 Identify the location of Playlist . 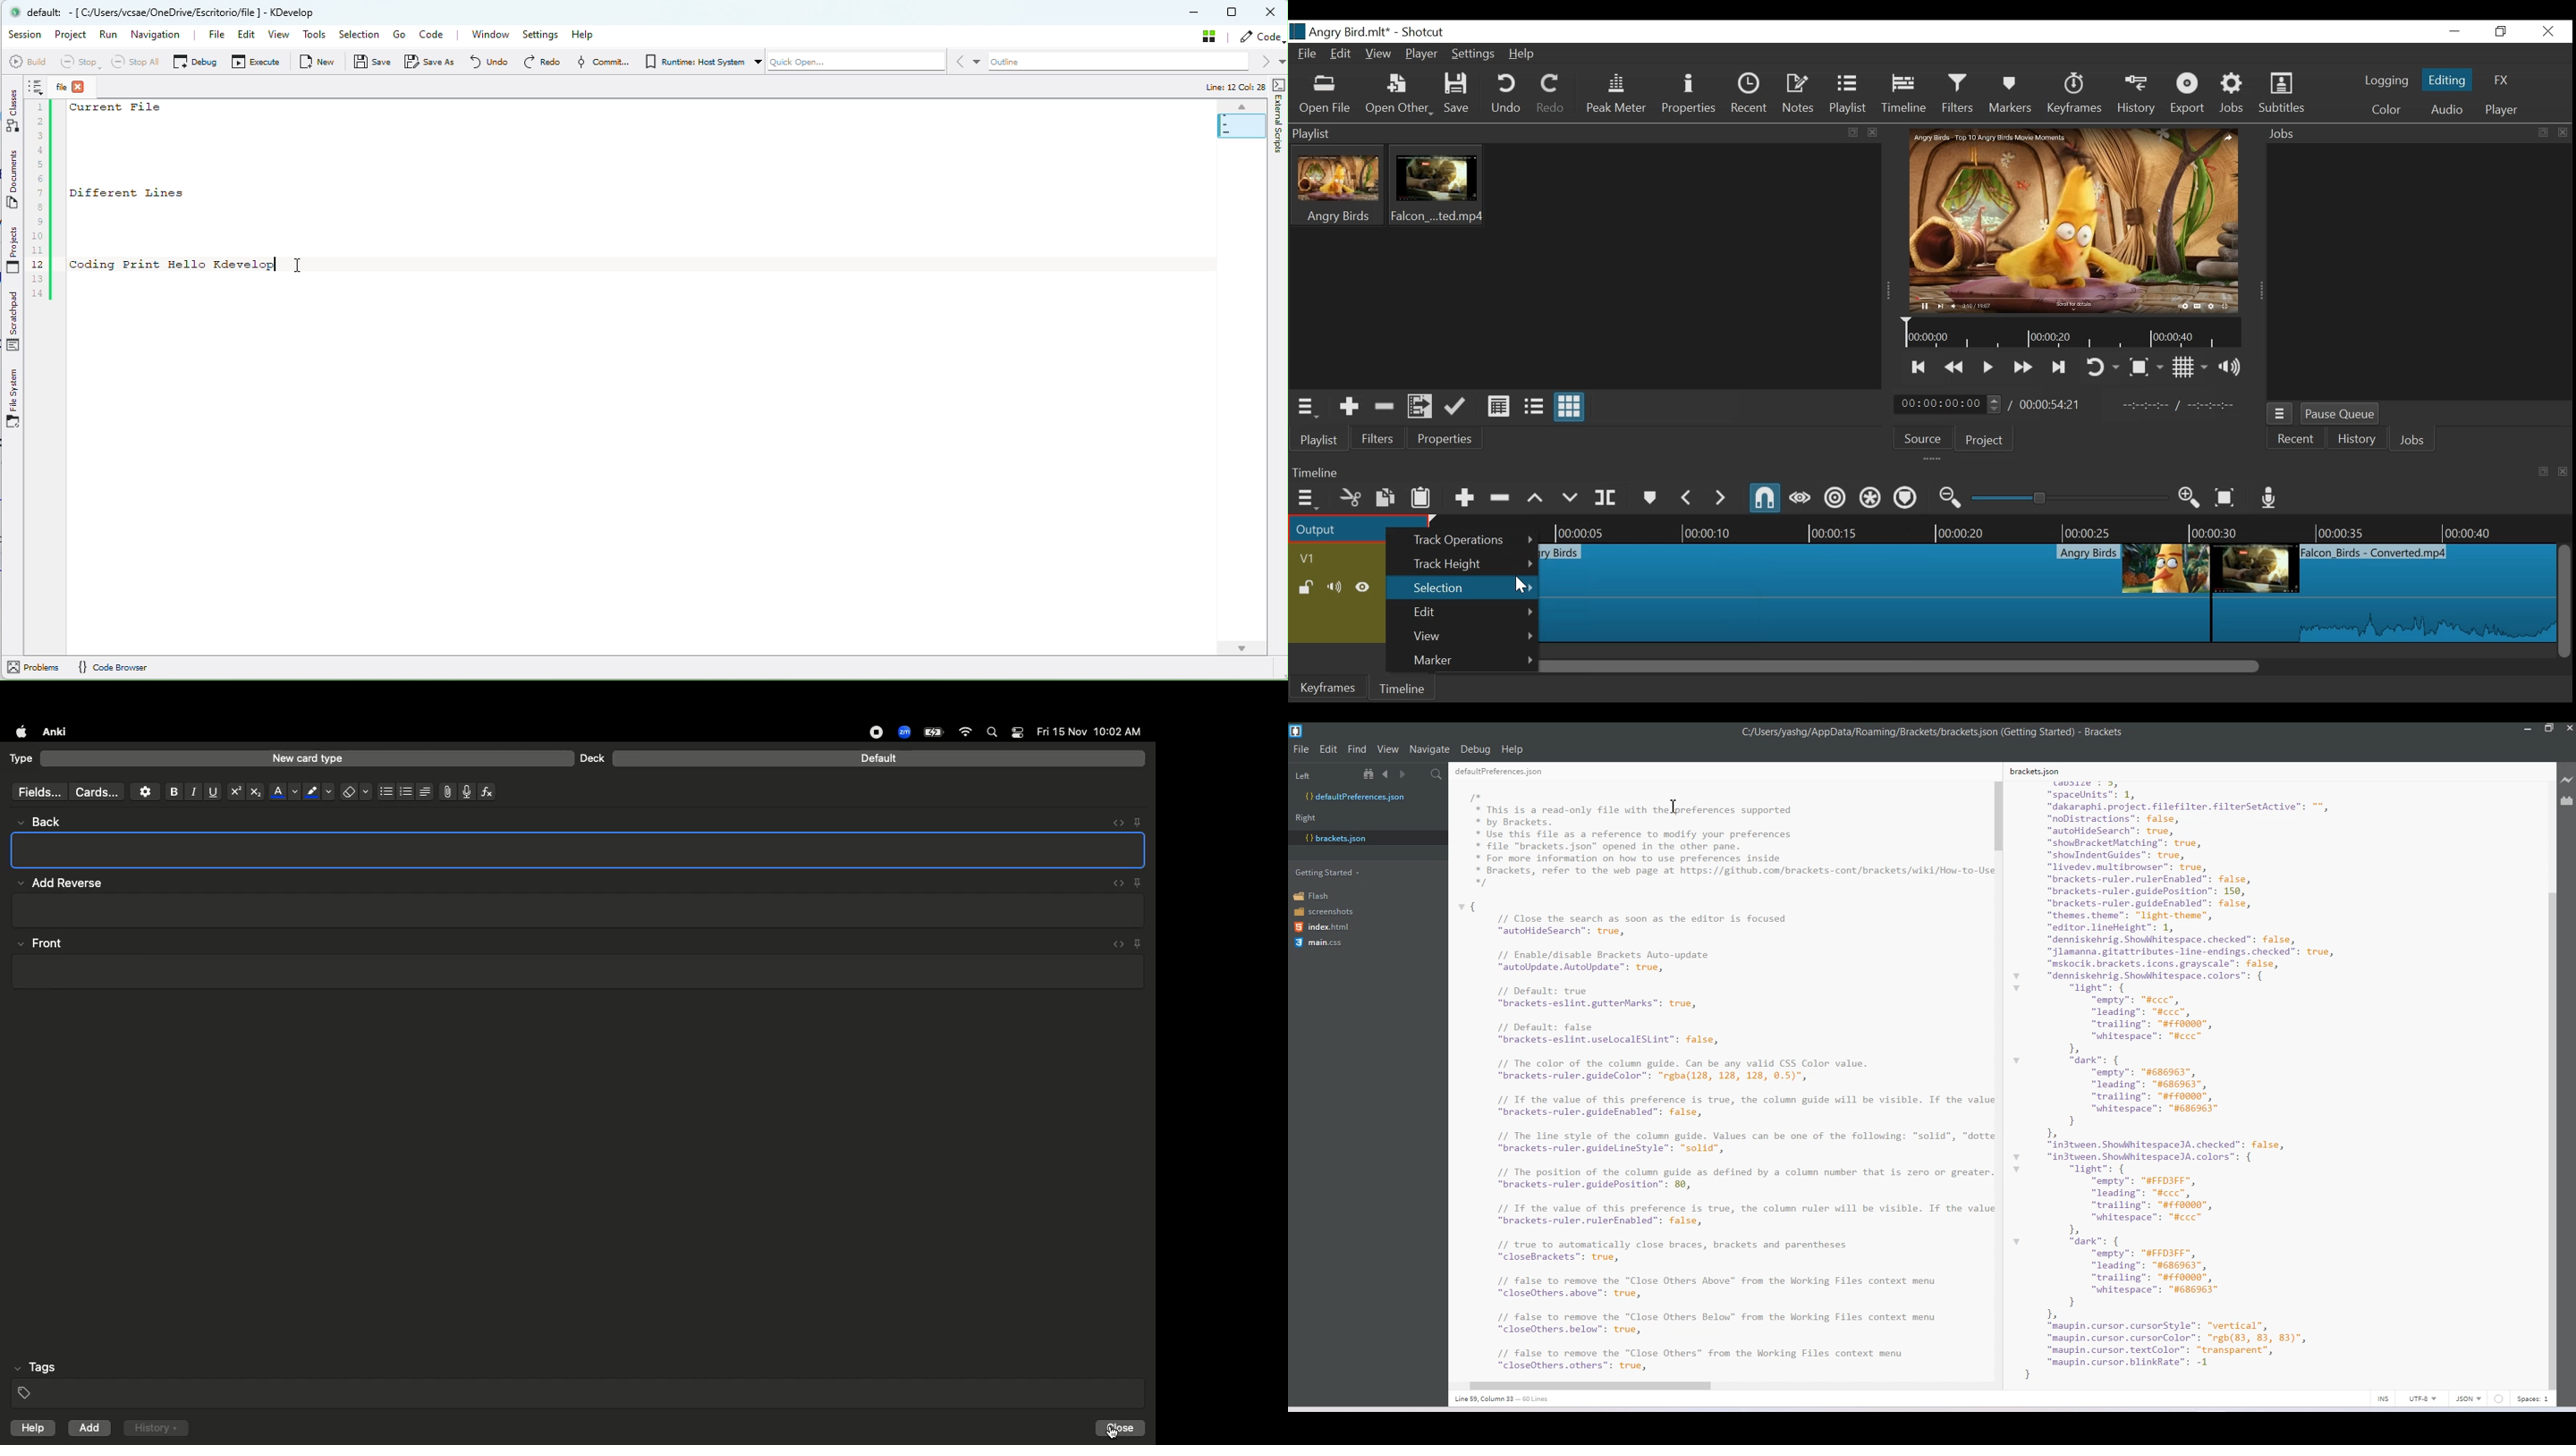
(1319, 439).